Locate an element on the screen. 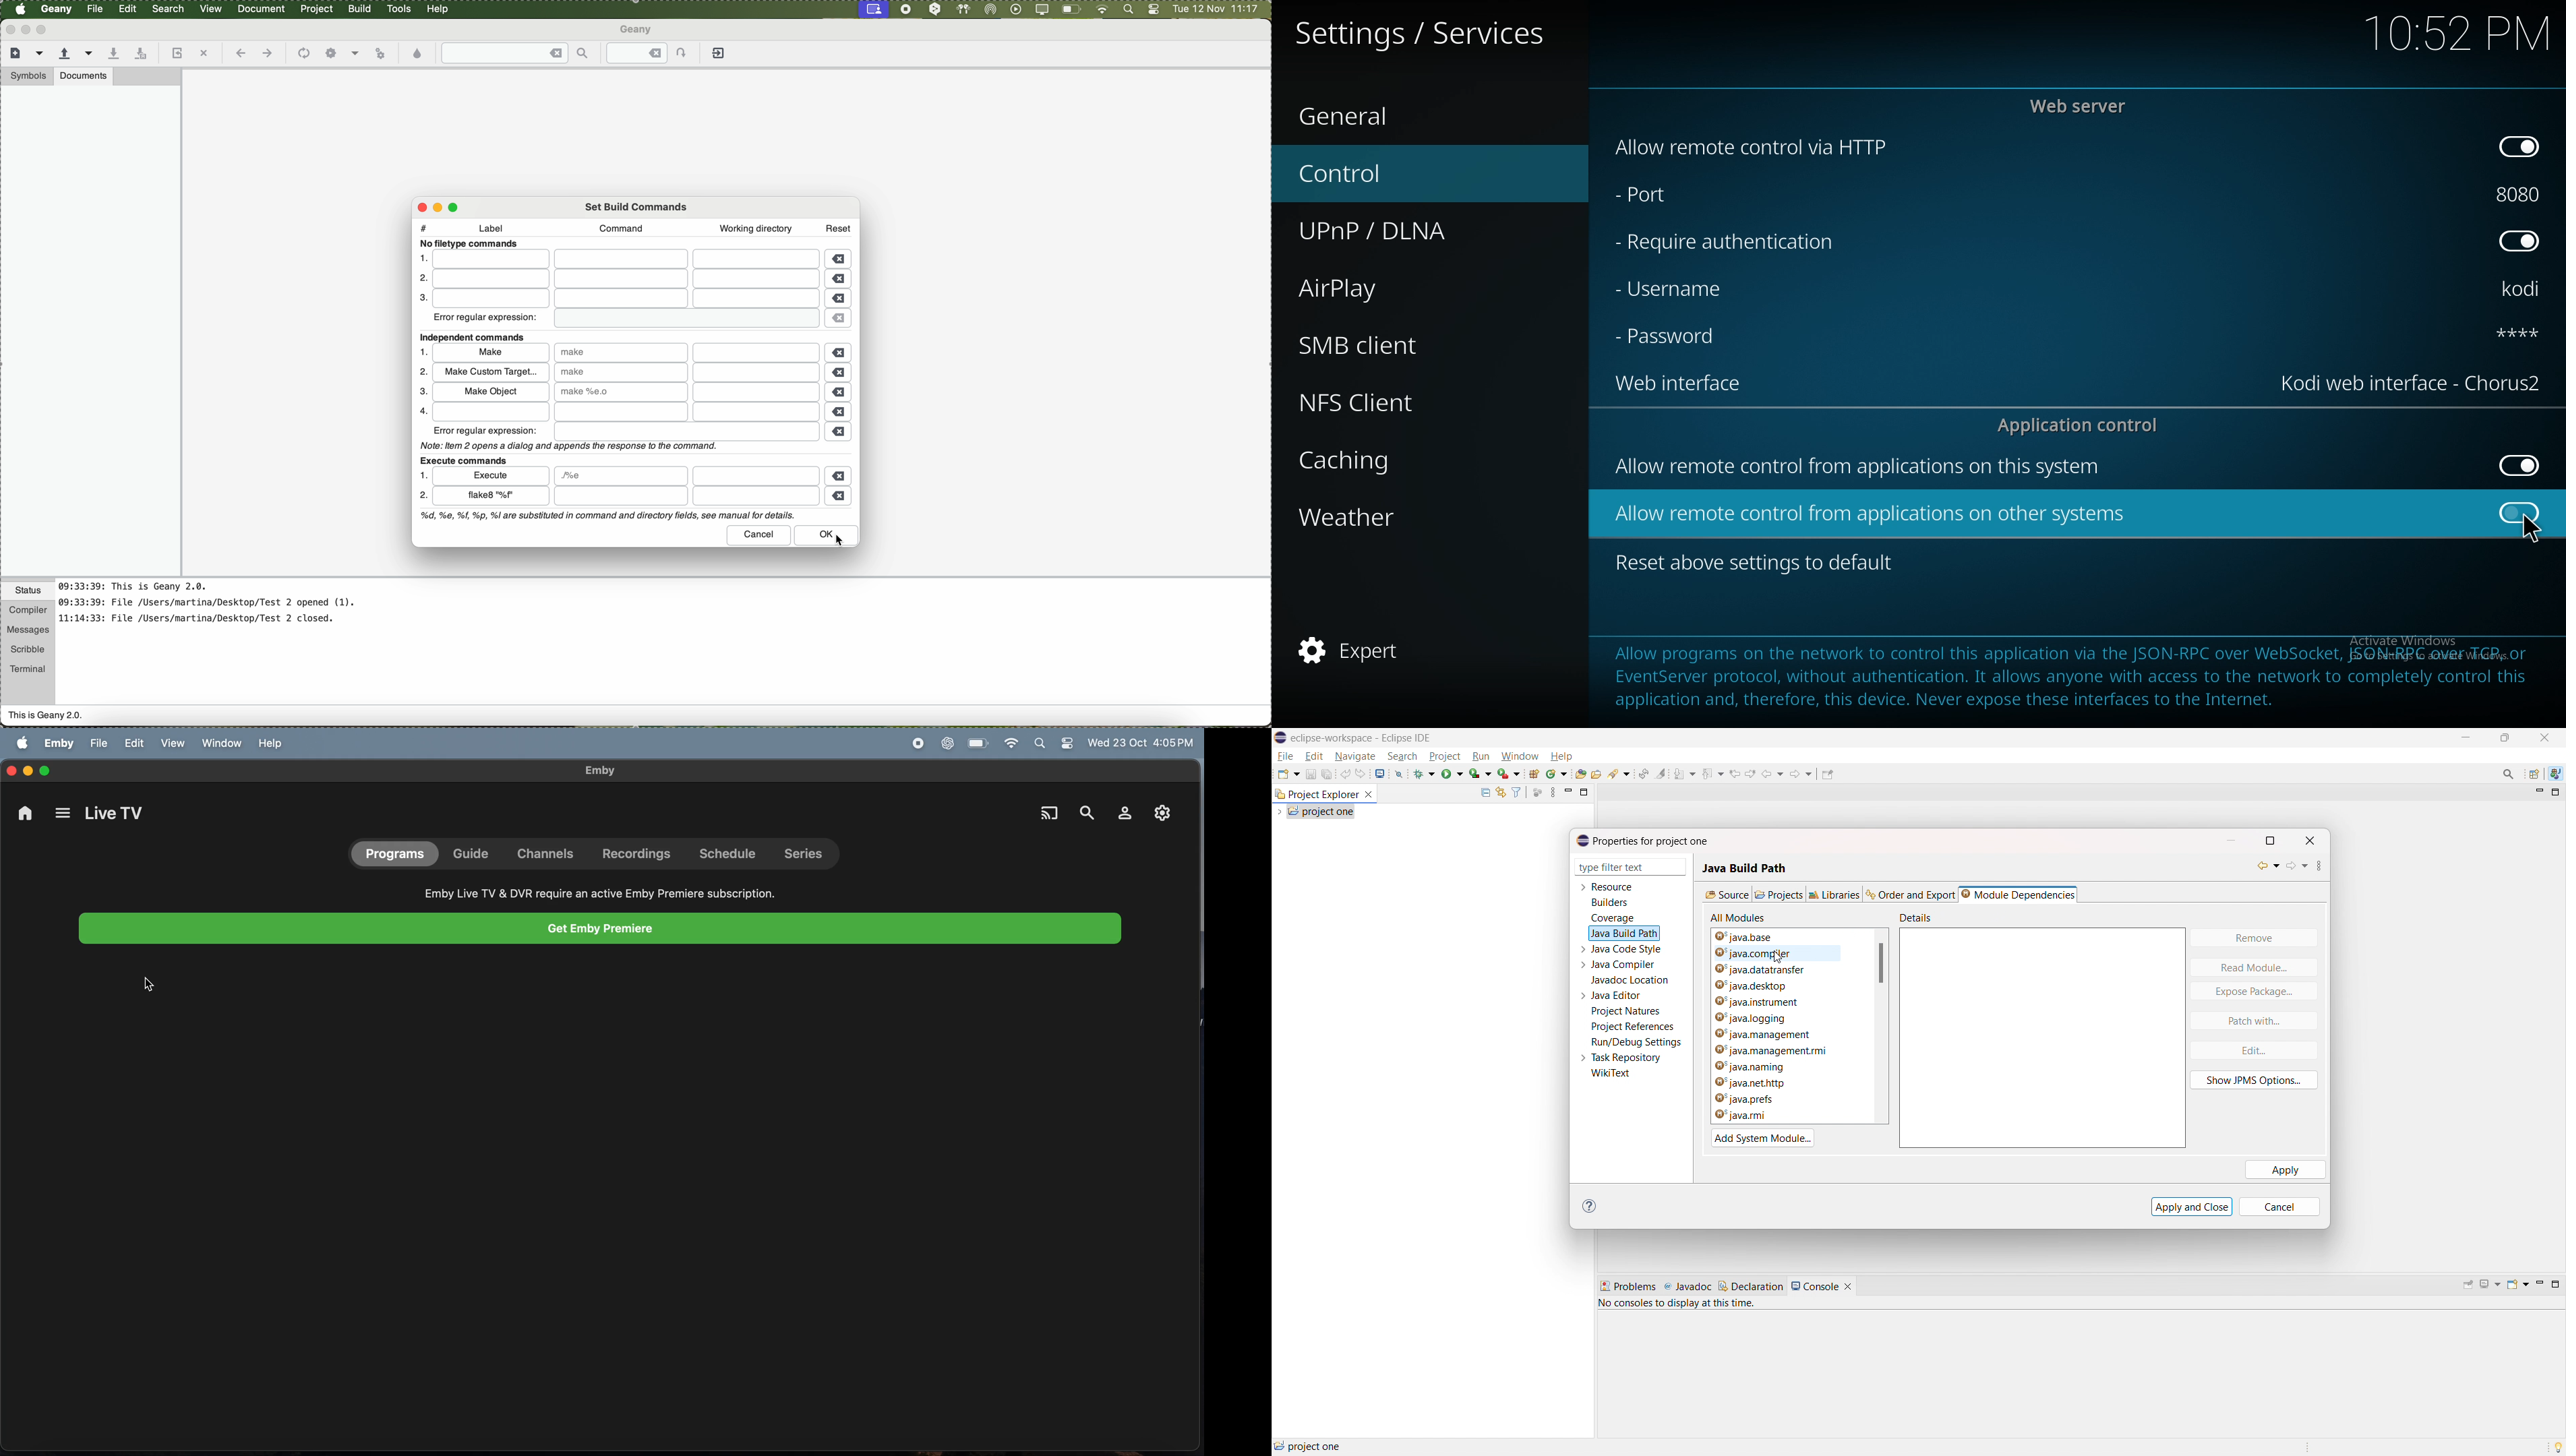  edit is located at coordinates (133, 744).